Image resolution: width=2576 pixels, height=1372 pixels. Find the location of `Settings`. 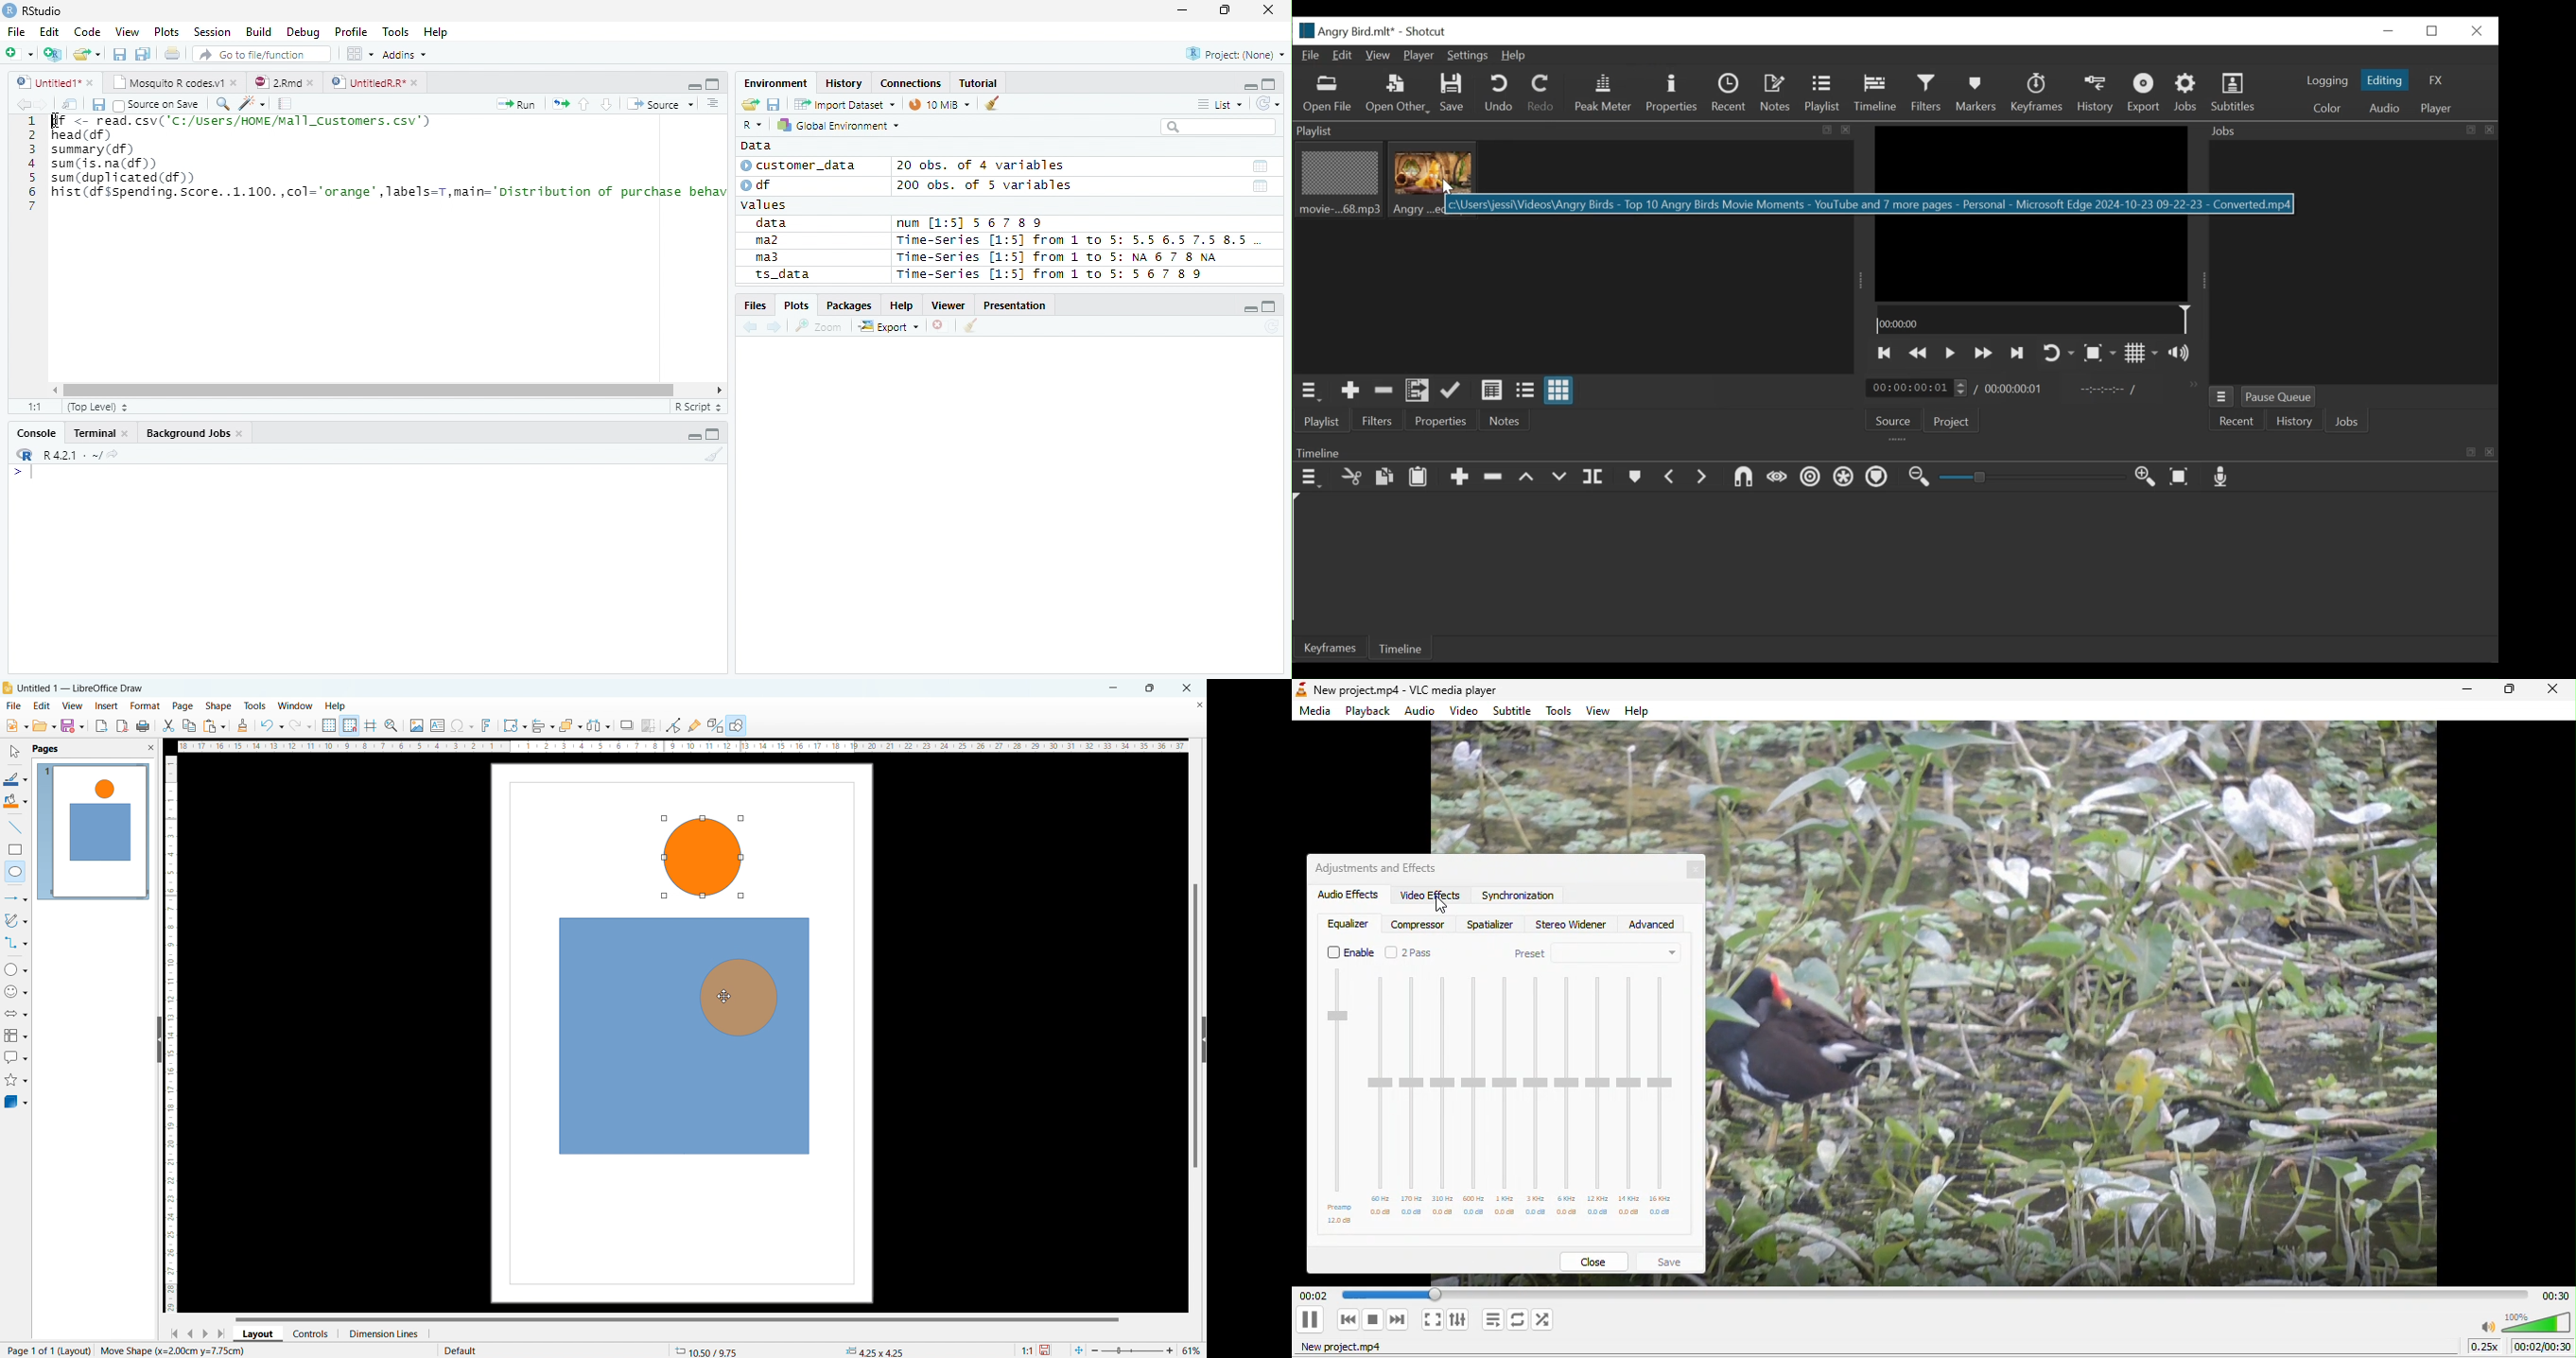

Settings is located at coordinates (1467, 56).